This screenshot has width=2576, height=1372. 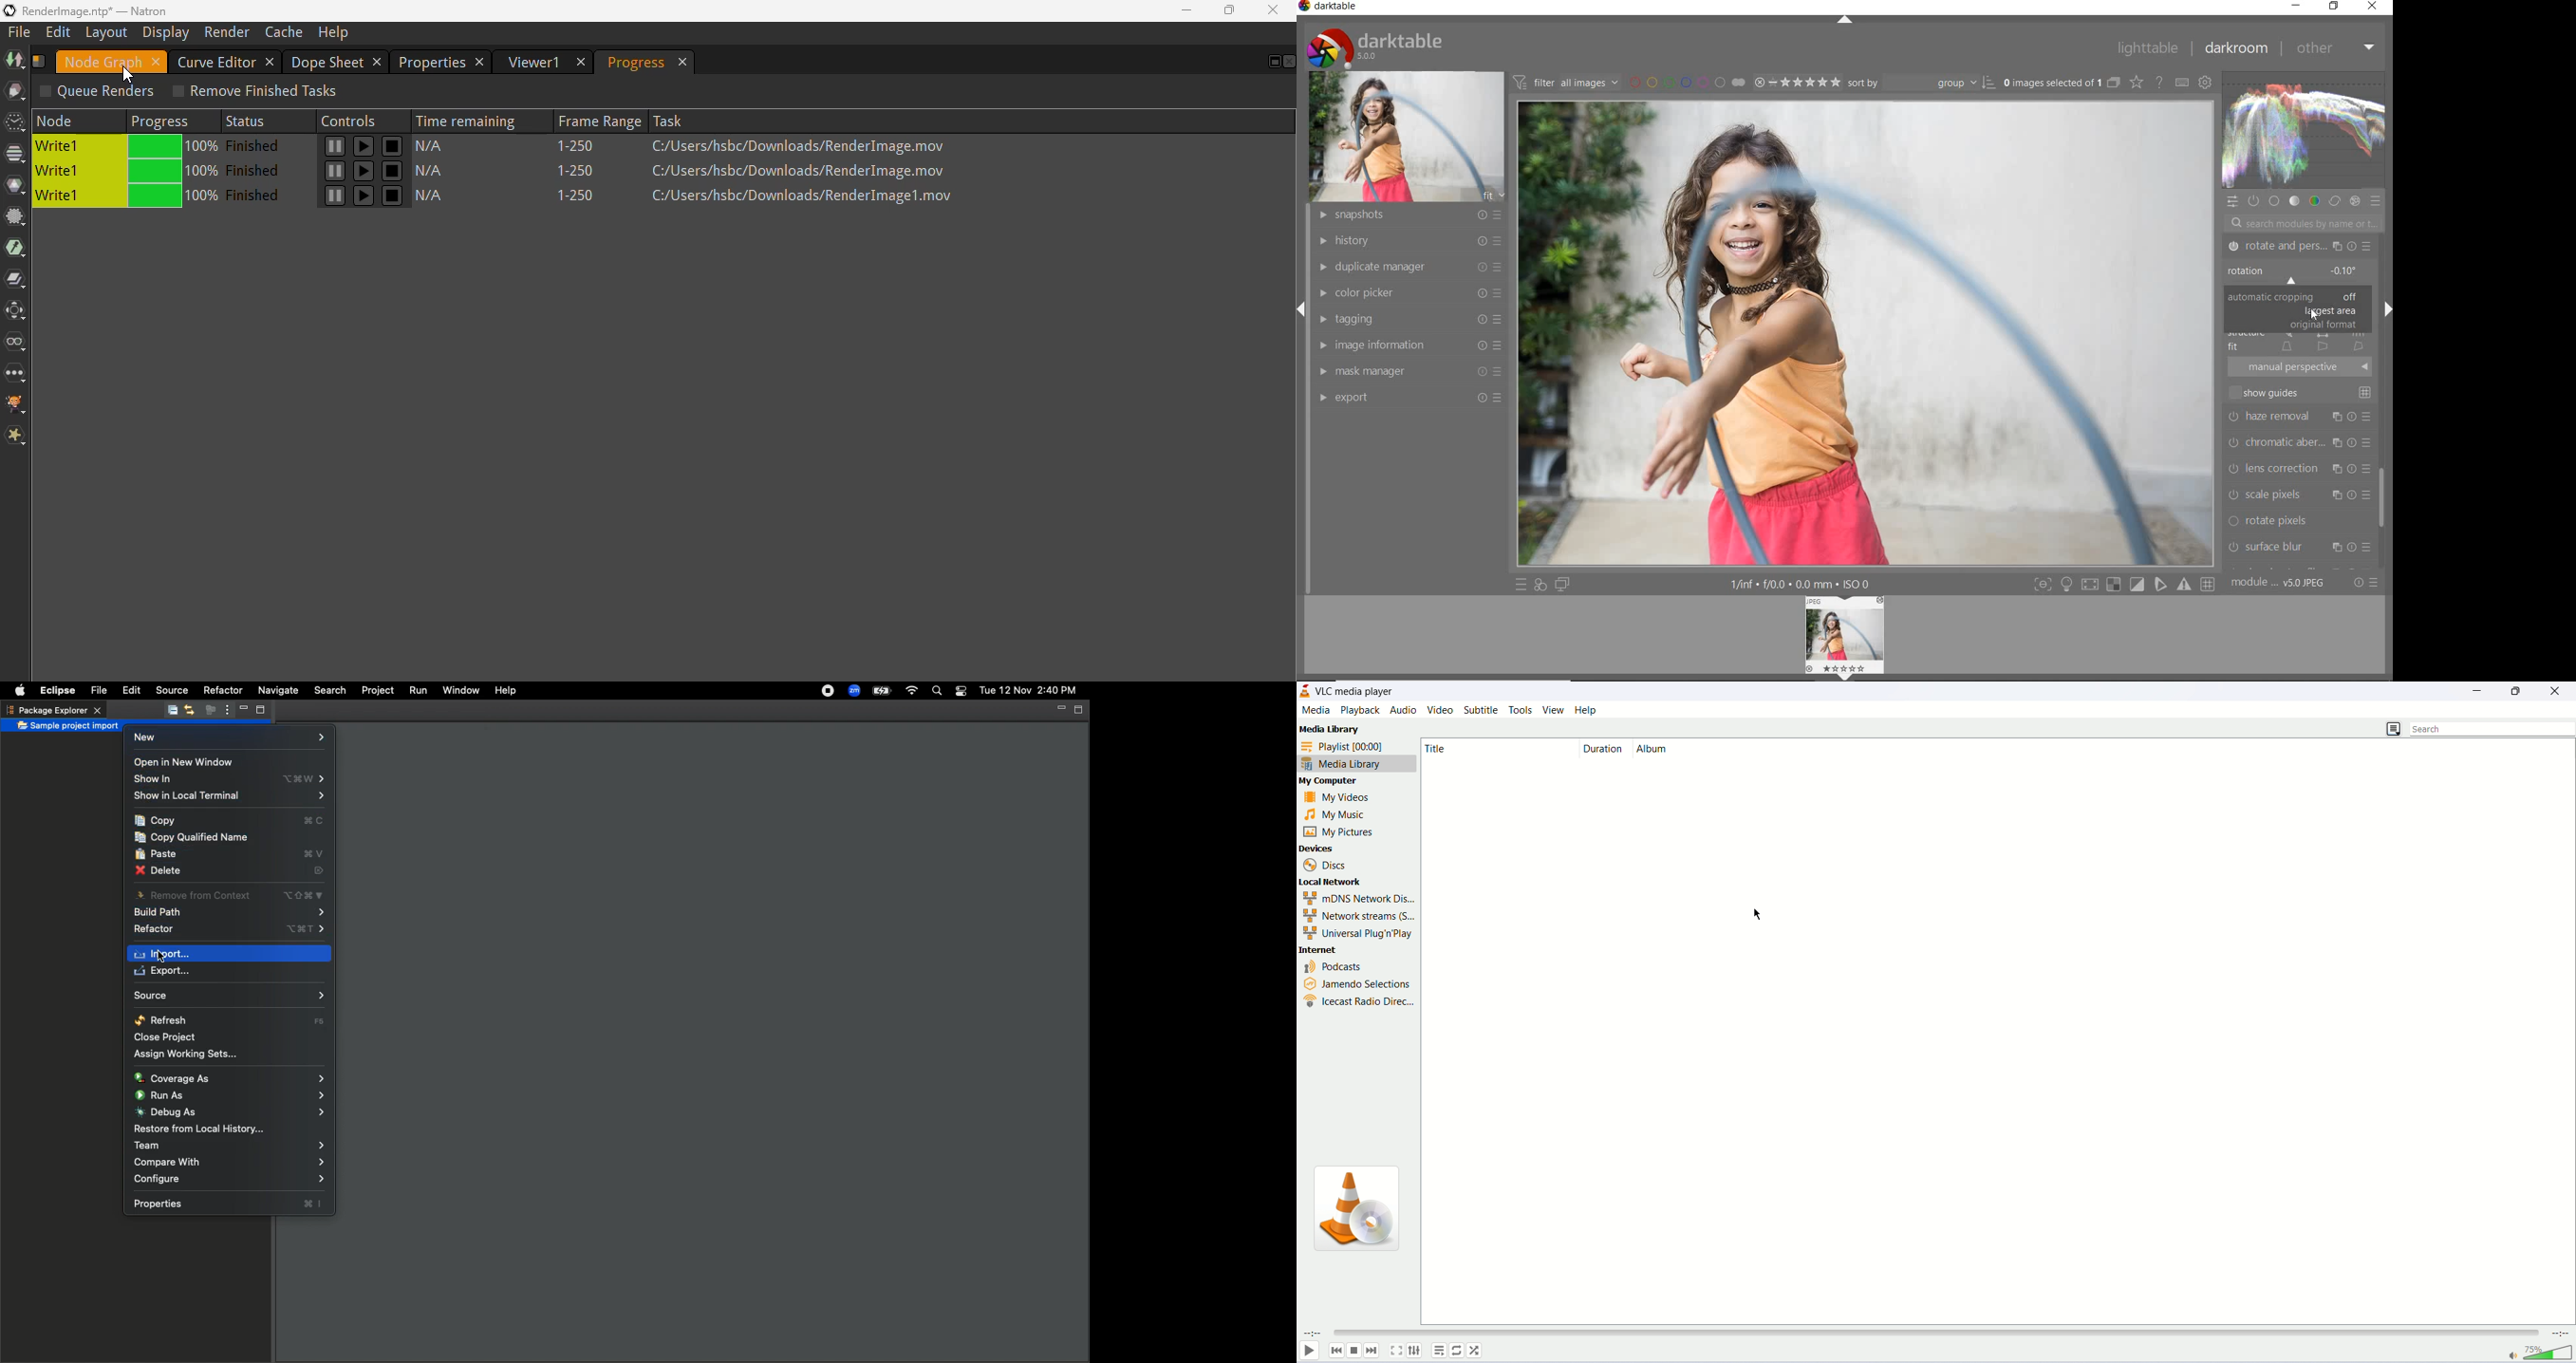 What do you see at coordinates (1330, 728) in the screenshot?
I see `Media Library` at bounding box center [1330, 728].